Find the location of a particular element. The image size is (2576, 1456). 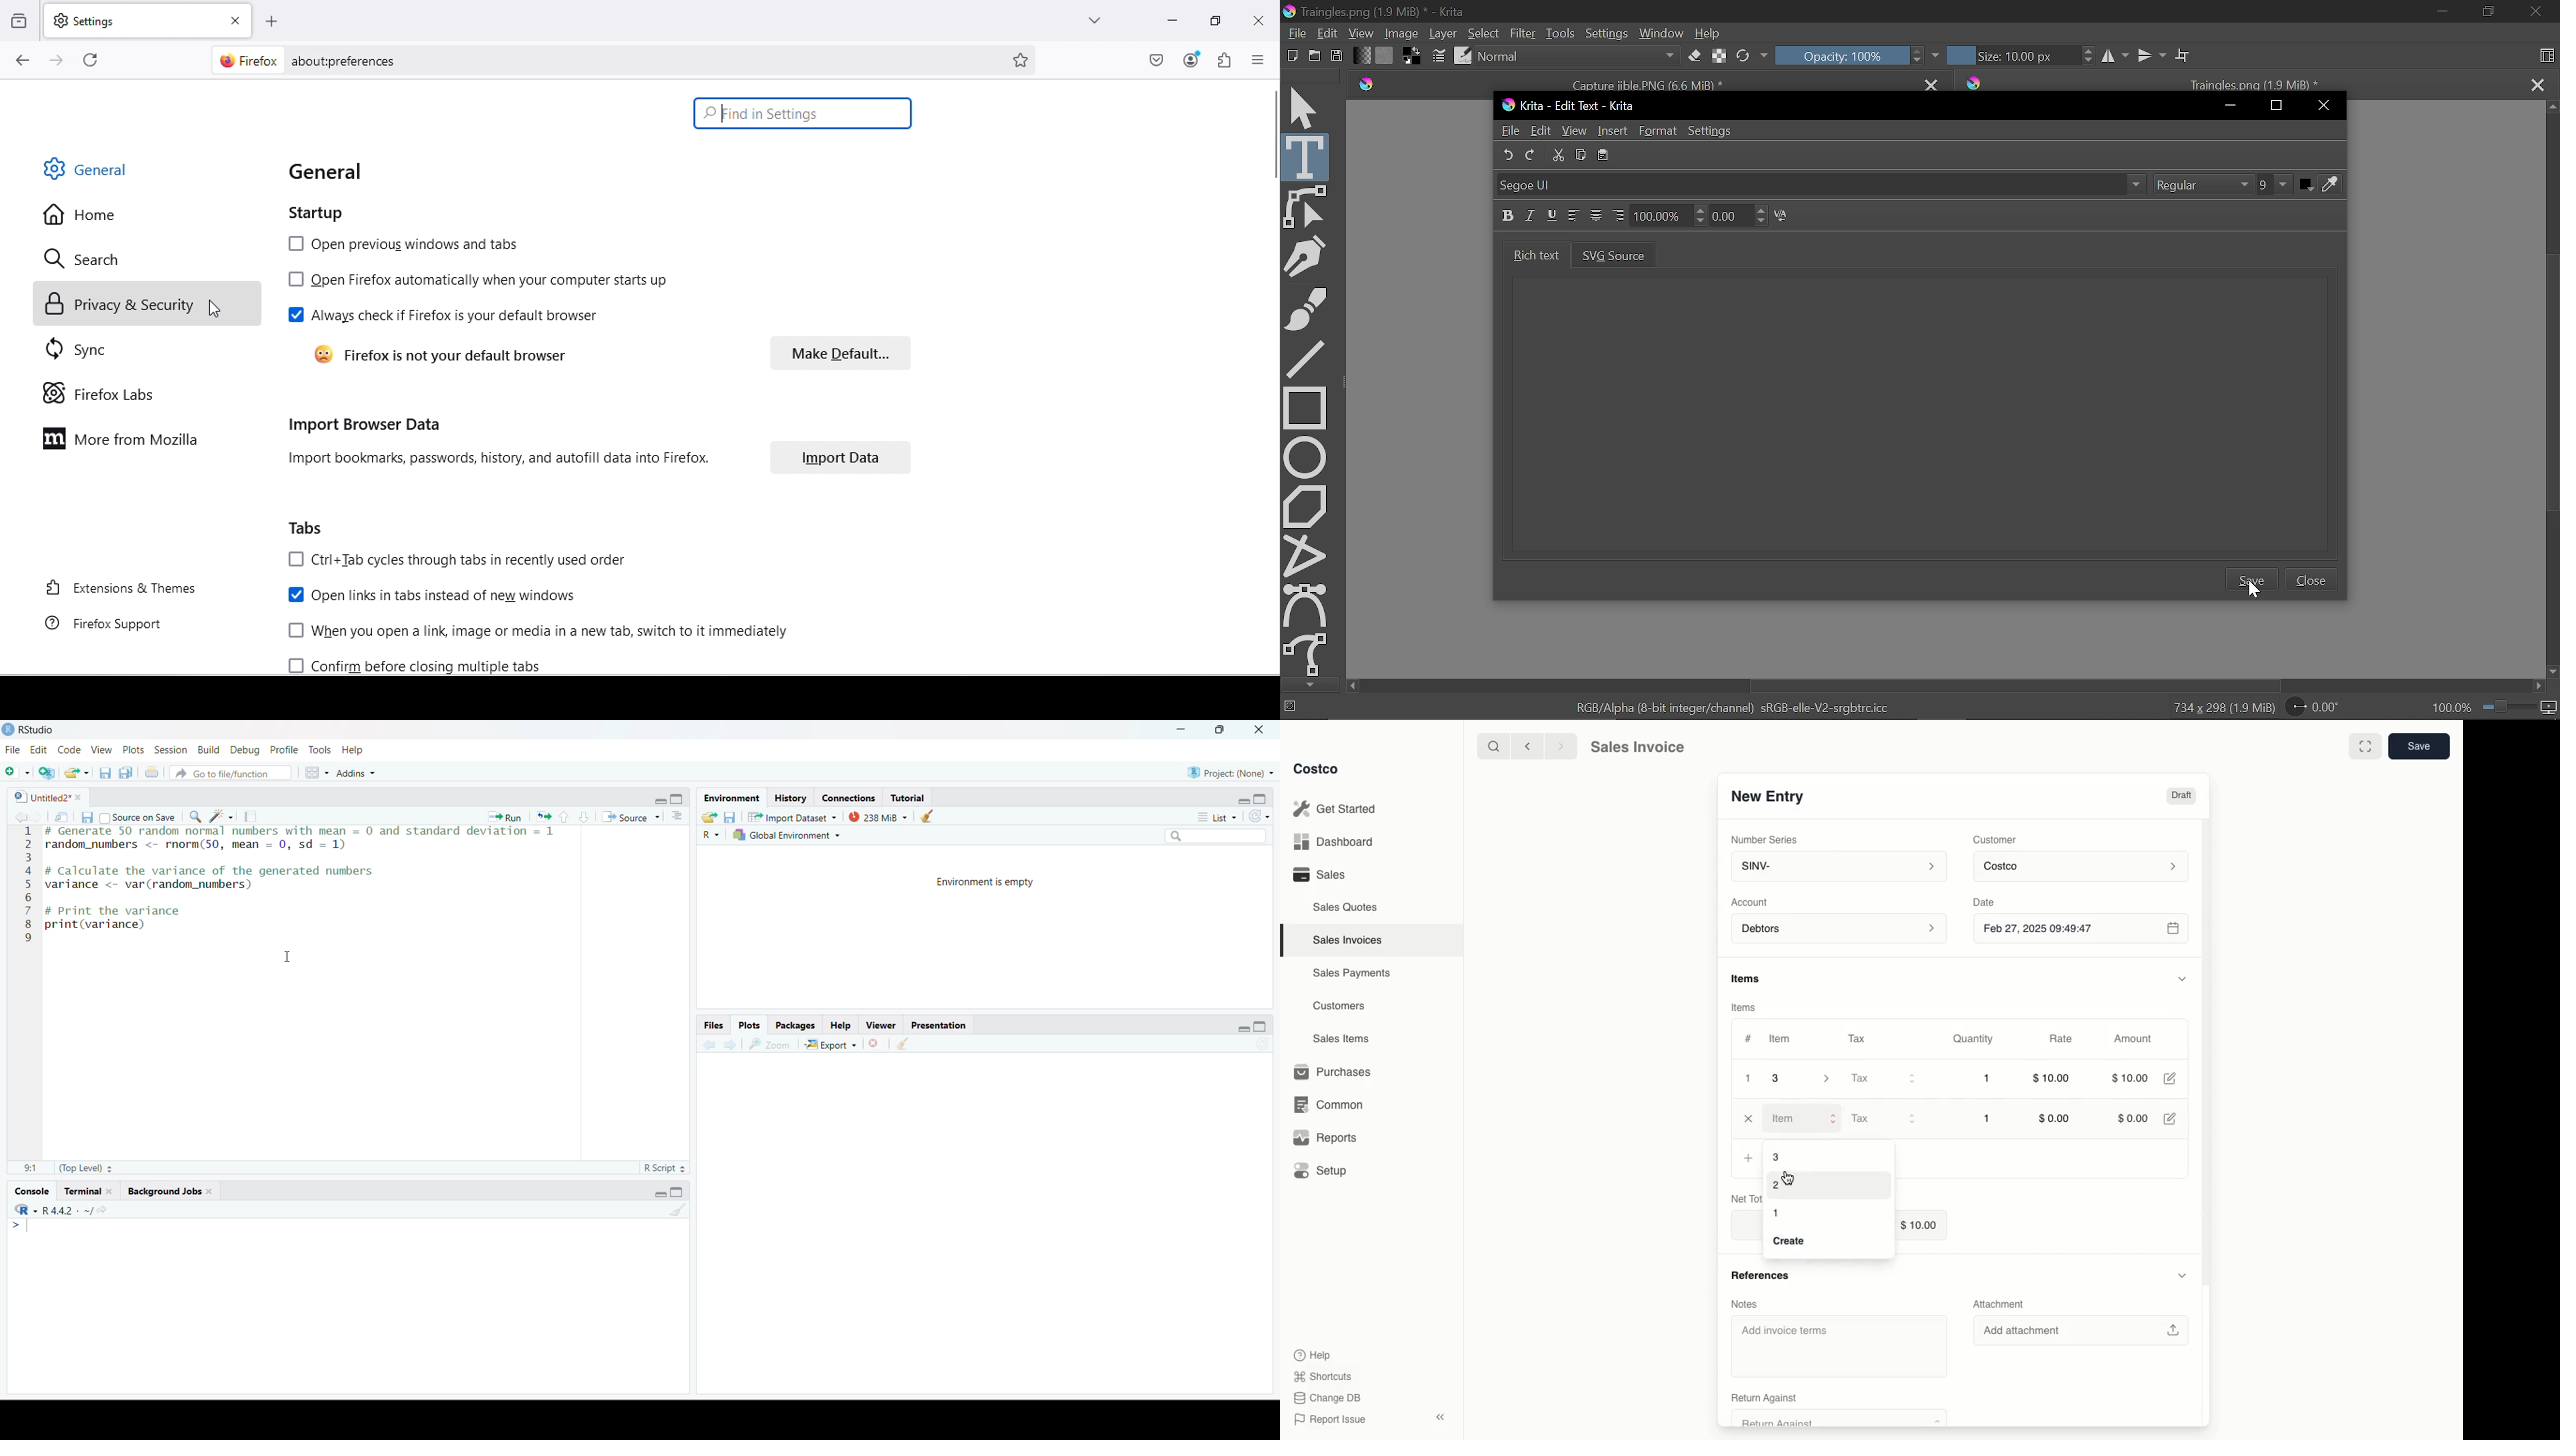

Top Level is located at coordinates (86, 1168).